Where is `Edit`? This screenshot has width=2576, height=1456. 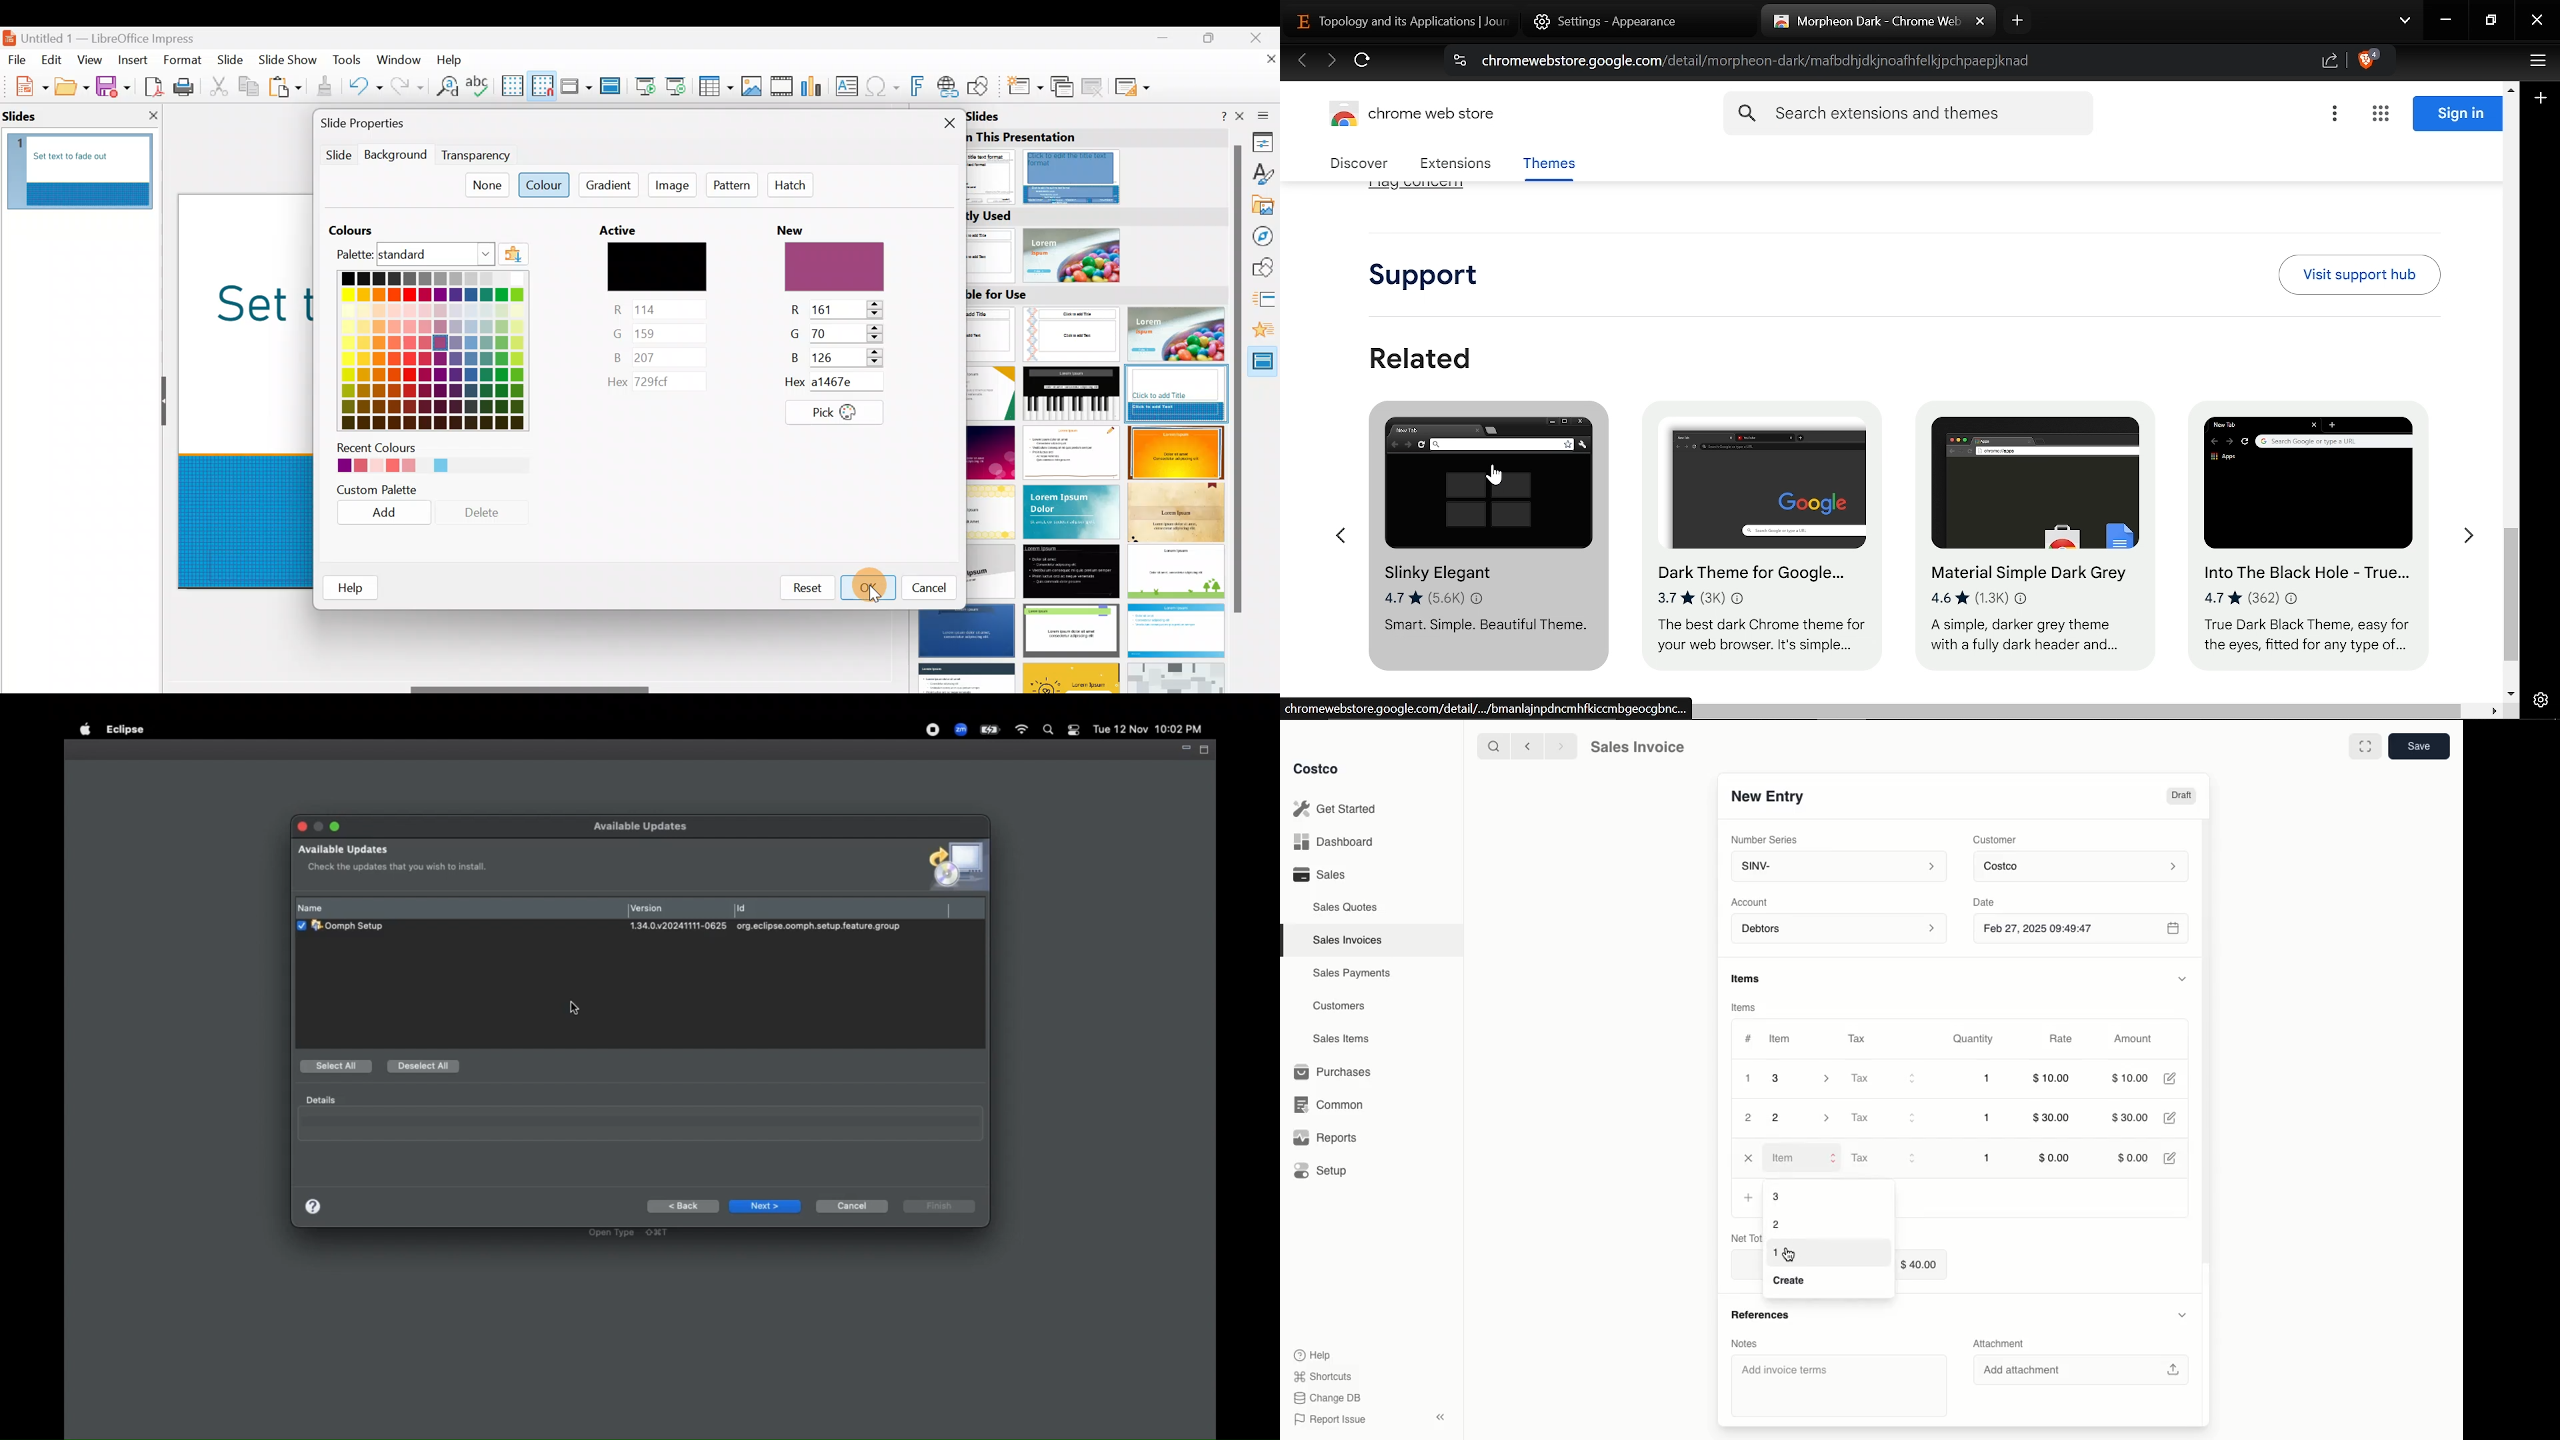 Edit is located at coordinates (2173, 1078).